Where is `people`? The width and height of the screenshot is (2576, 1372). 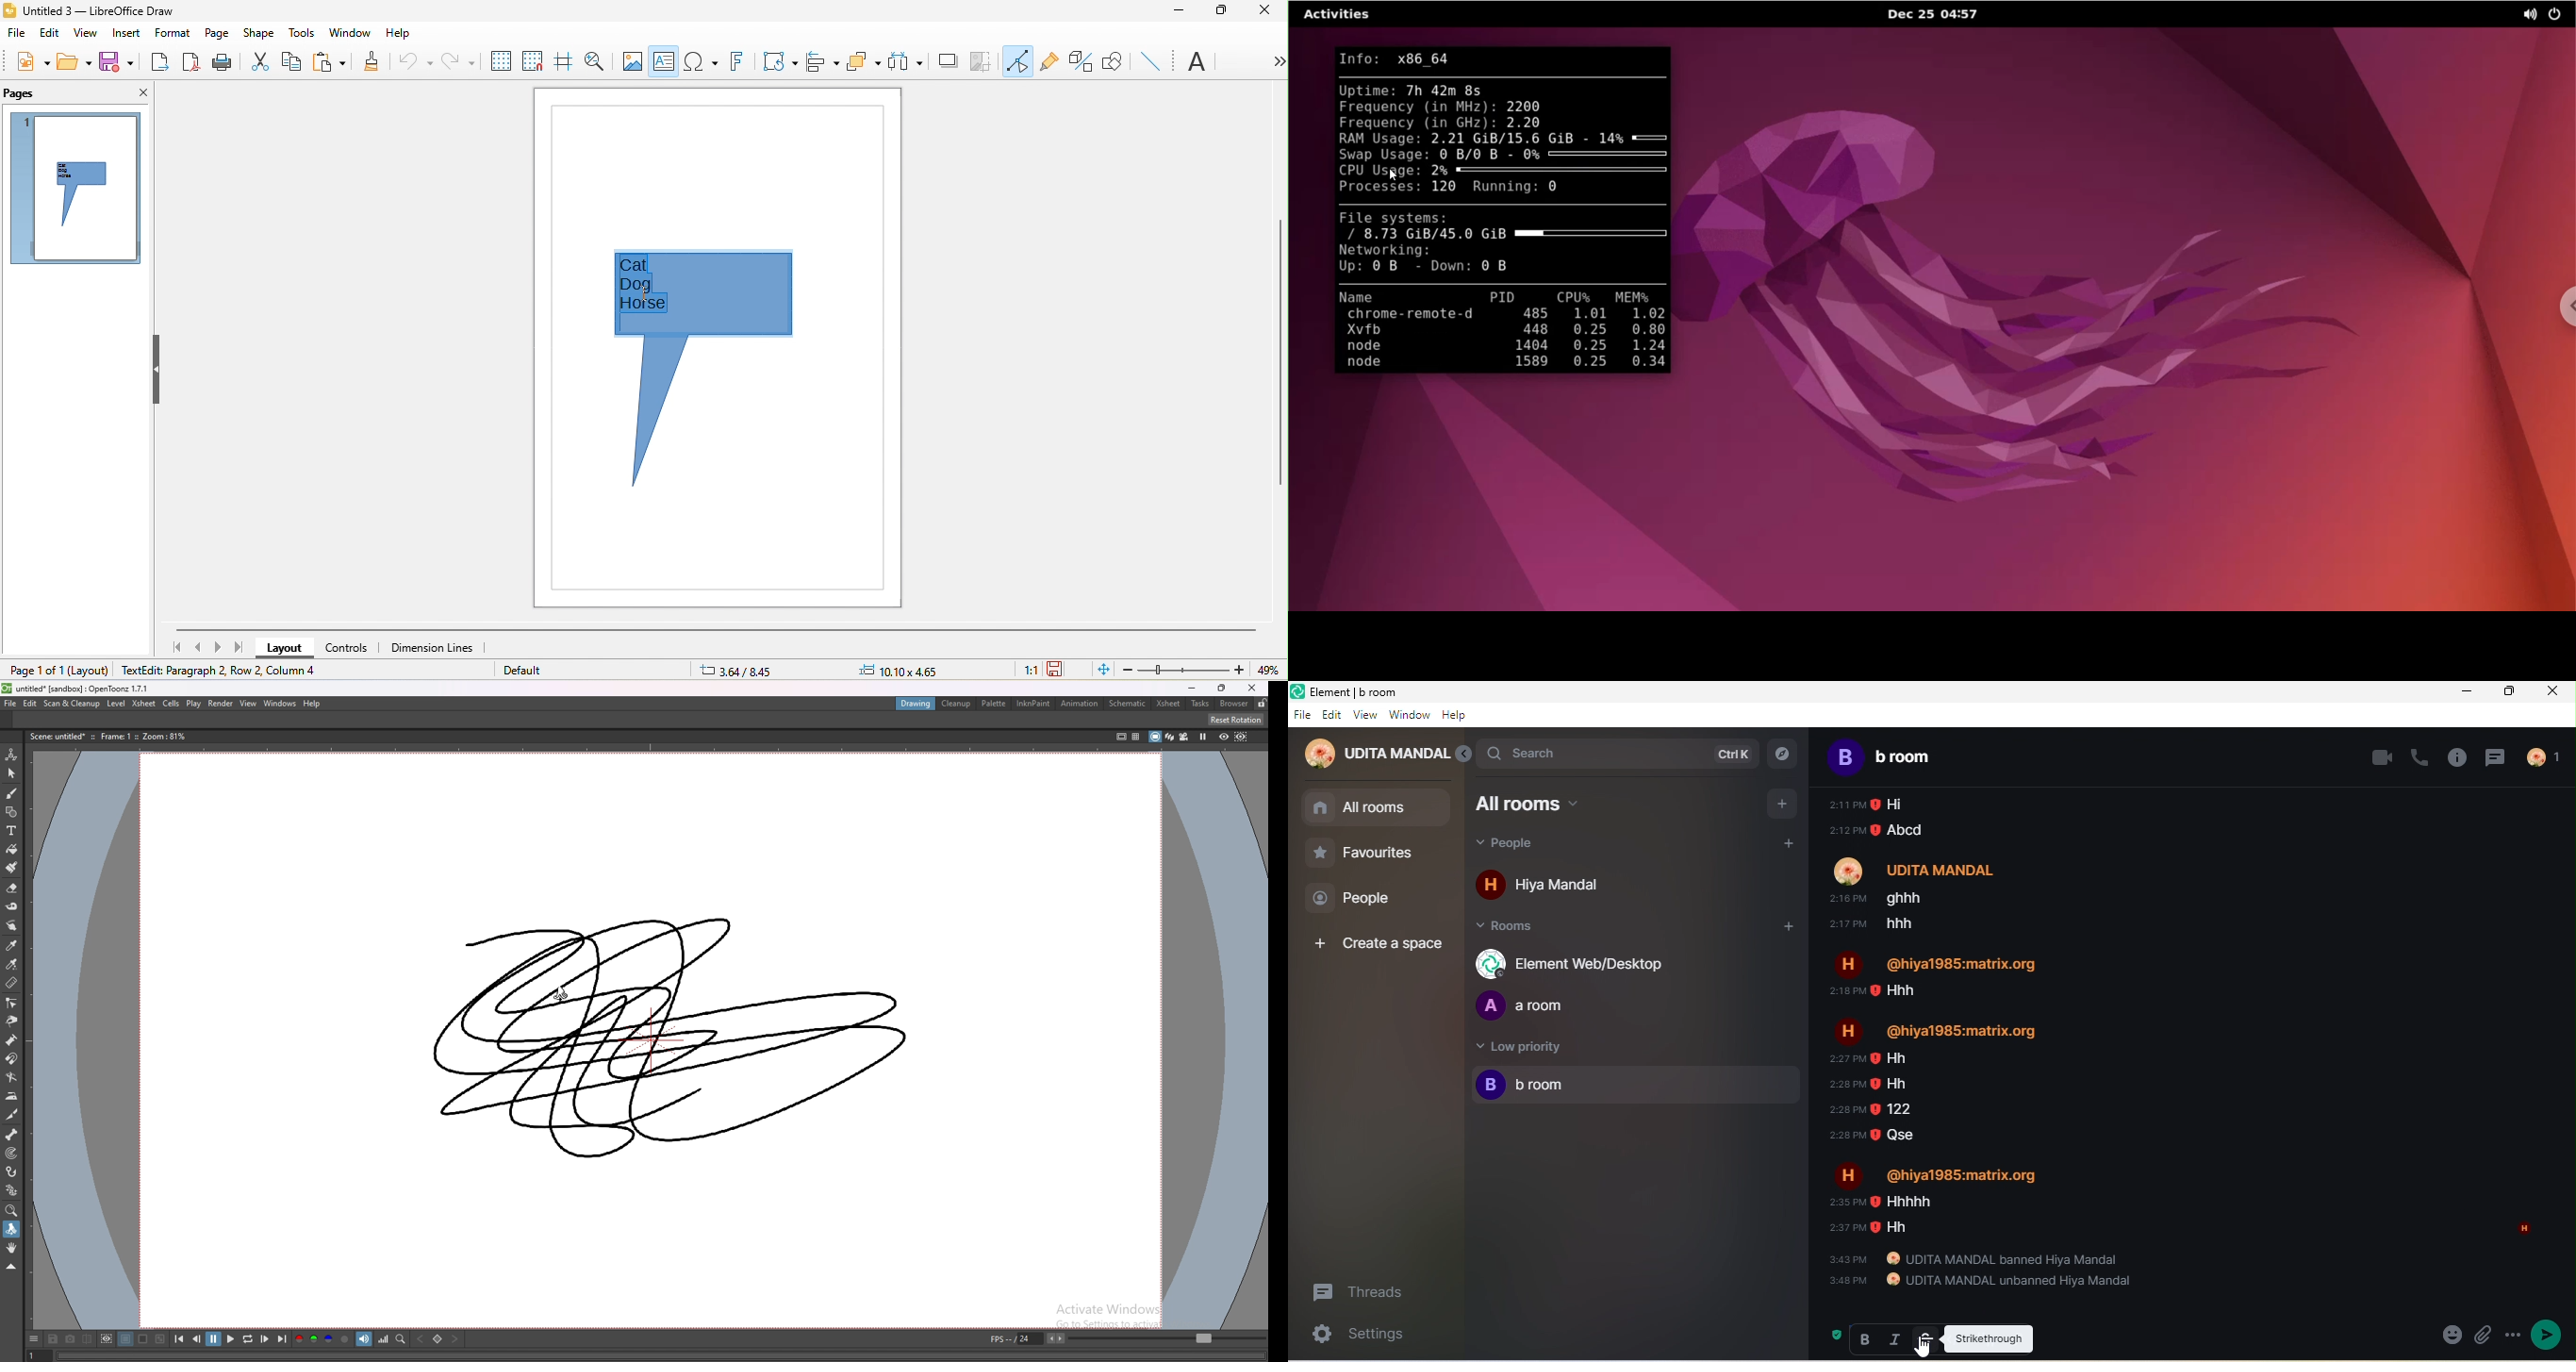 people is located at coordinates (1362, 899).